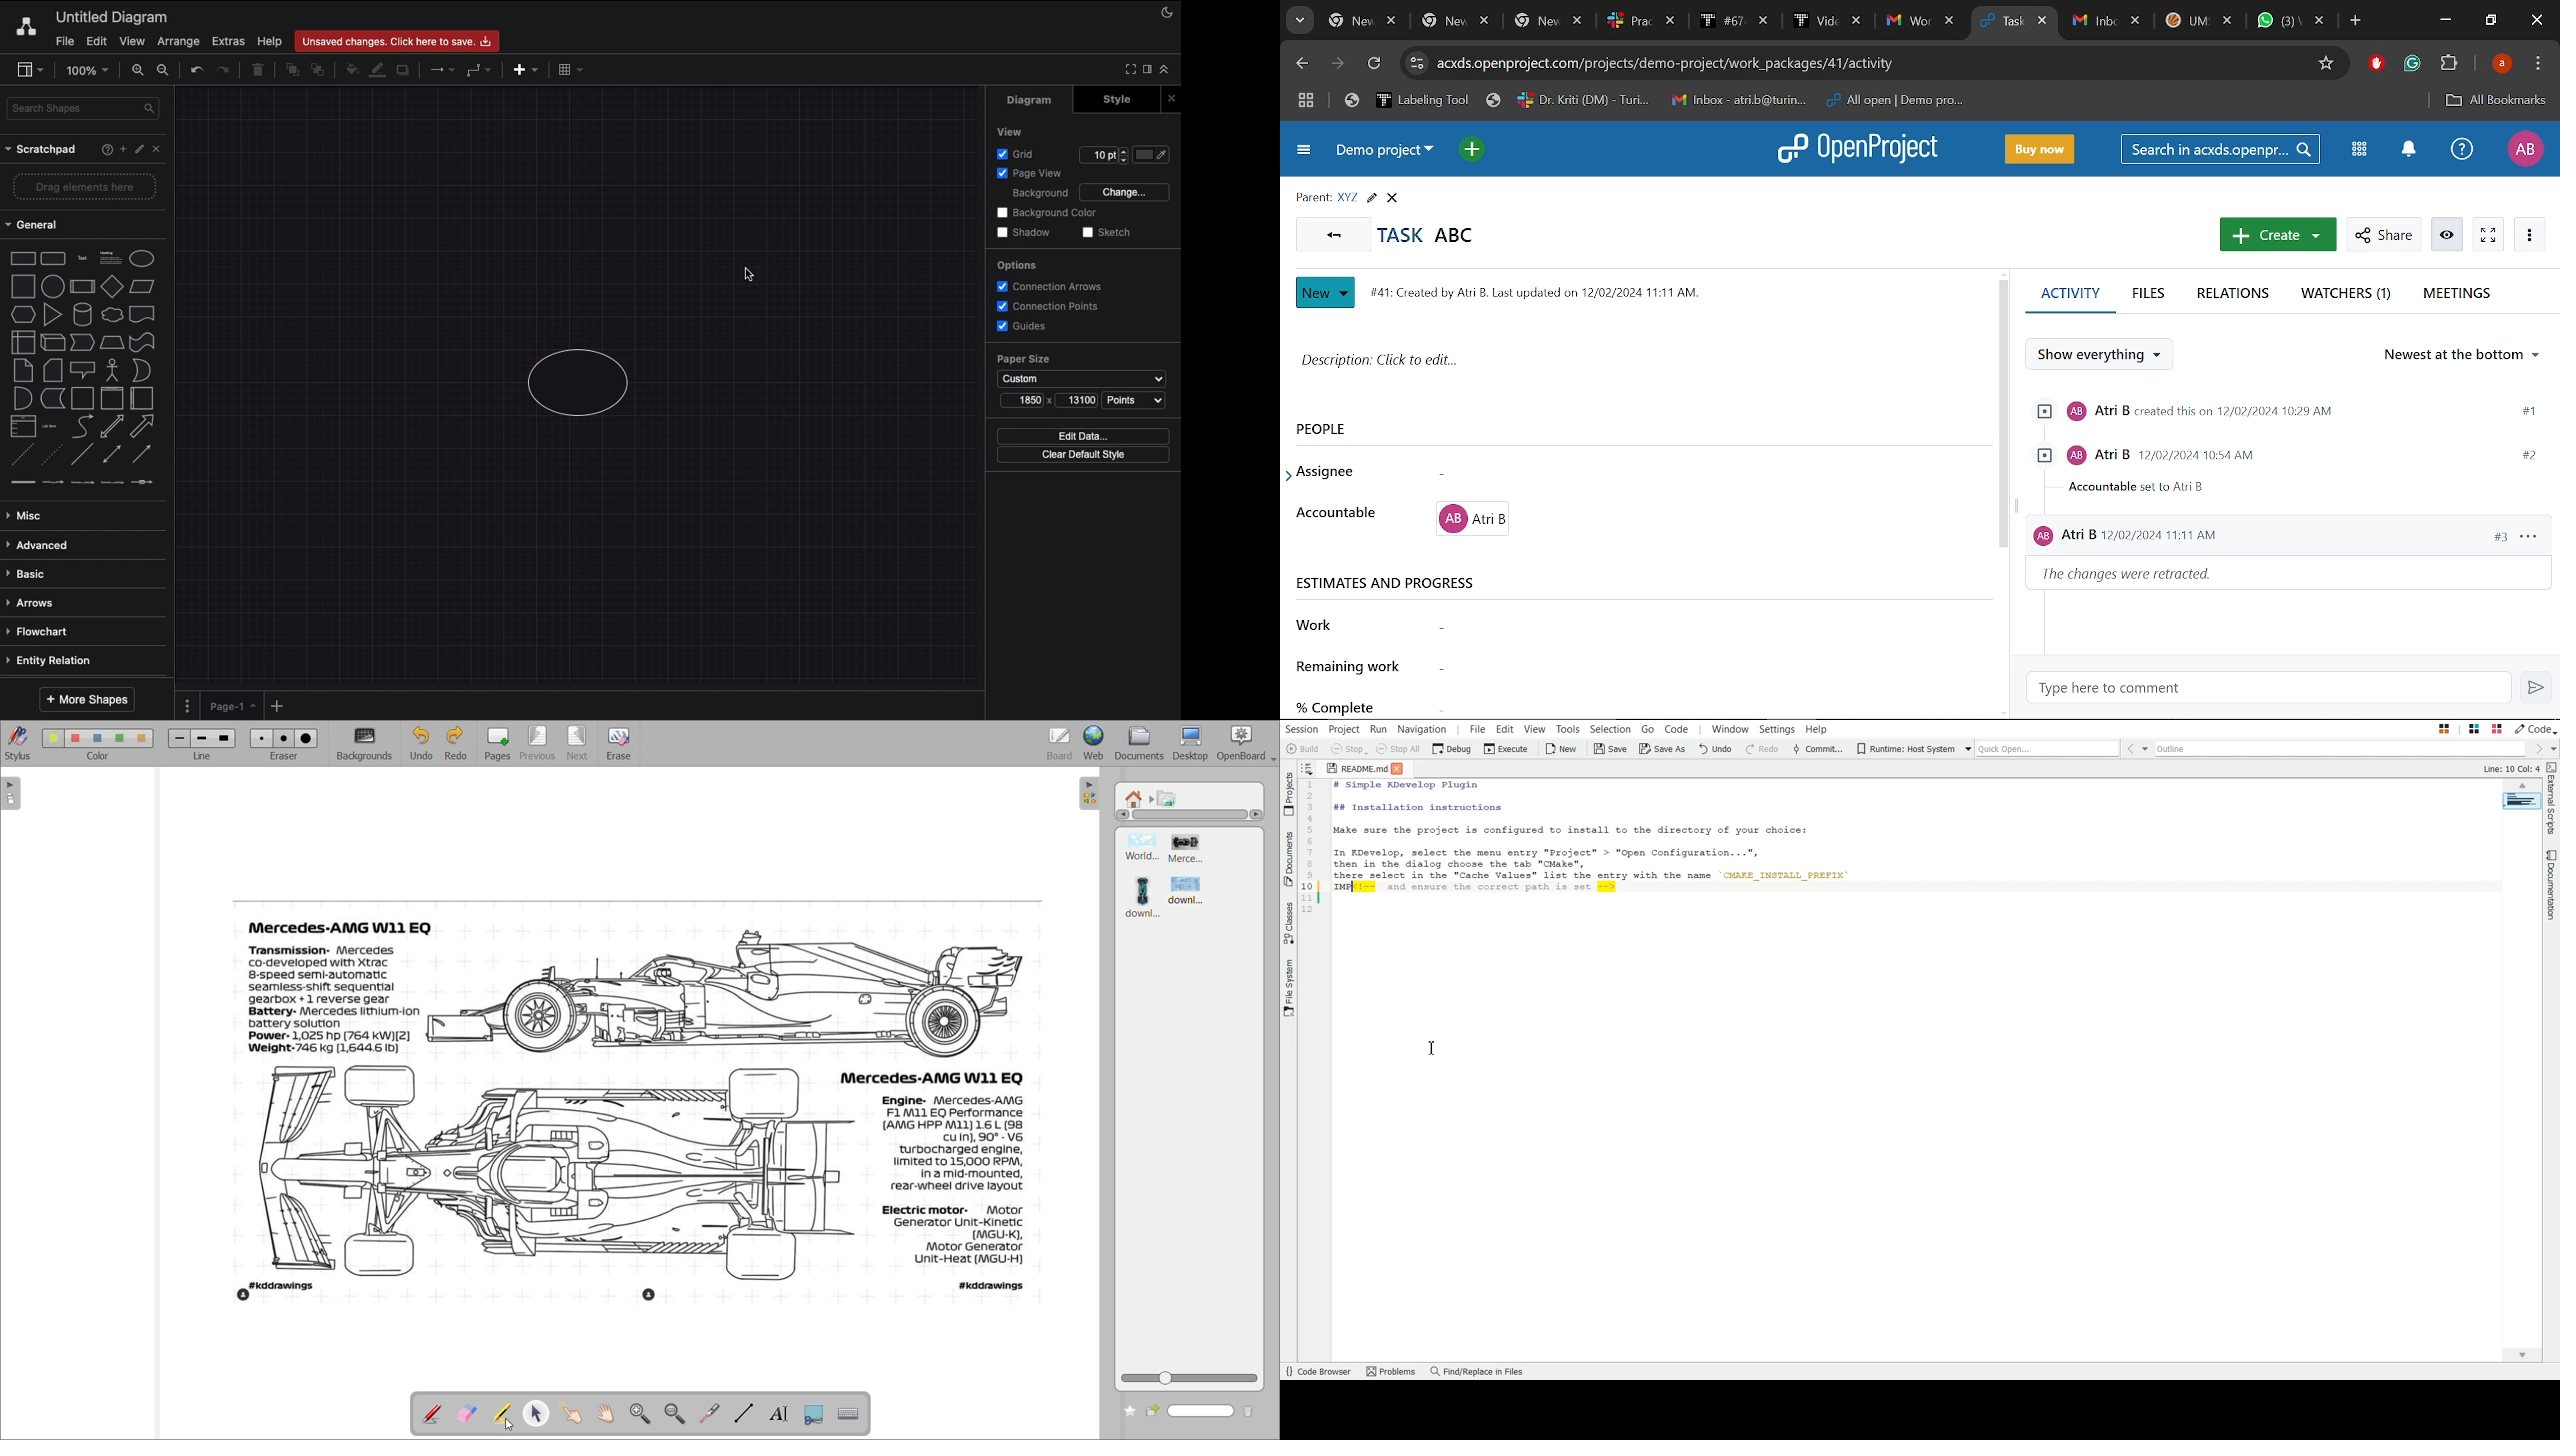 This screenshot has height=1456, width=2576. What do you see at coordinates (109, 258) in the screenshot?
I see `Text box` at bounding box center [109, 258].